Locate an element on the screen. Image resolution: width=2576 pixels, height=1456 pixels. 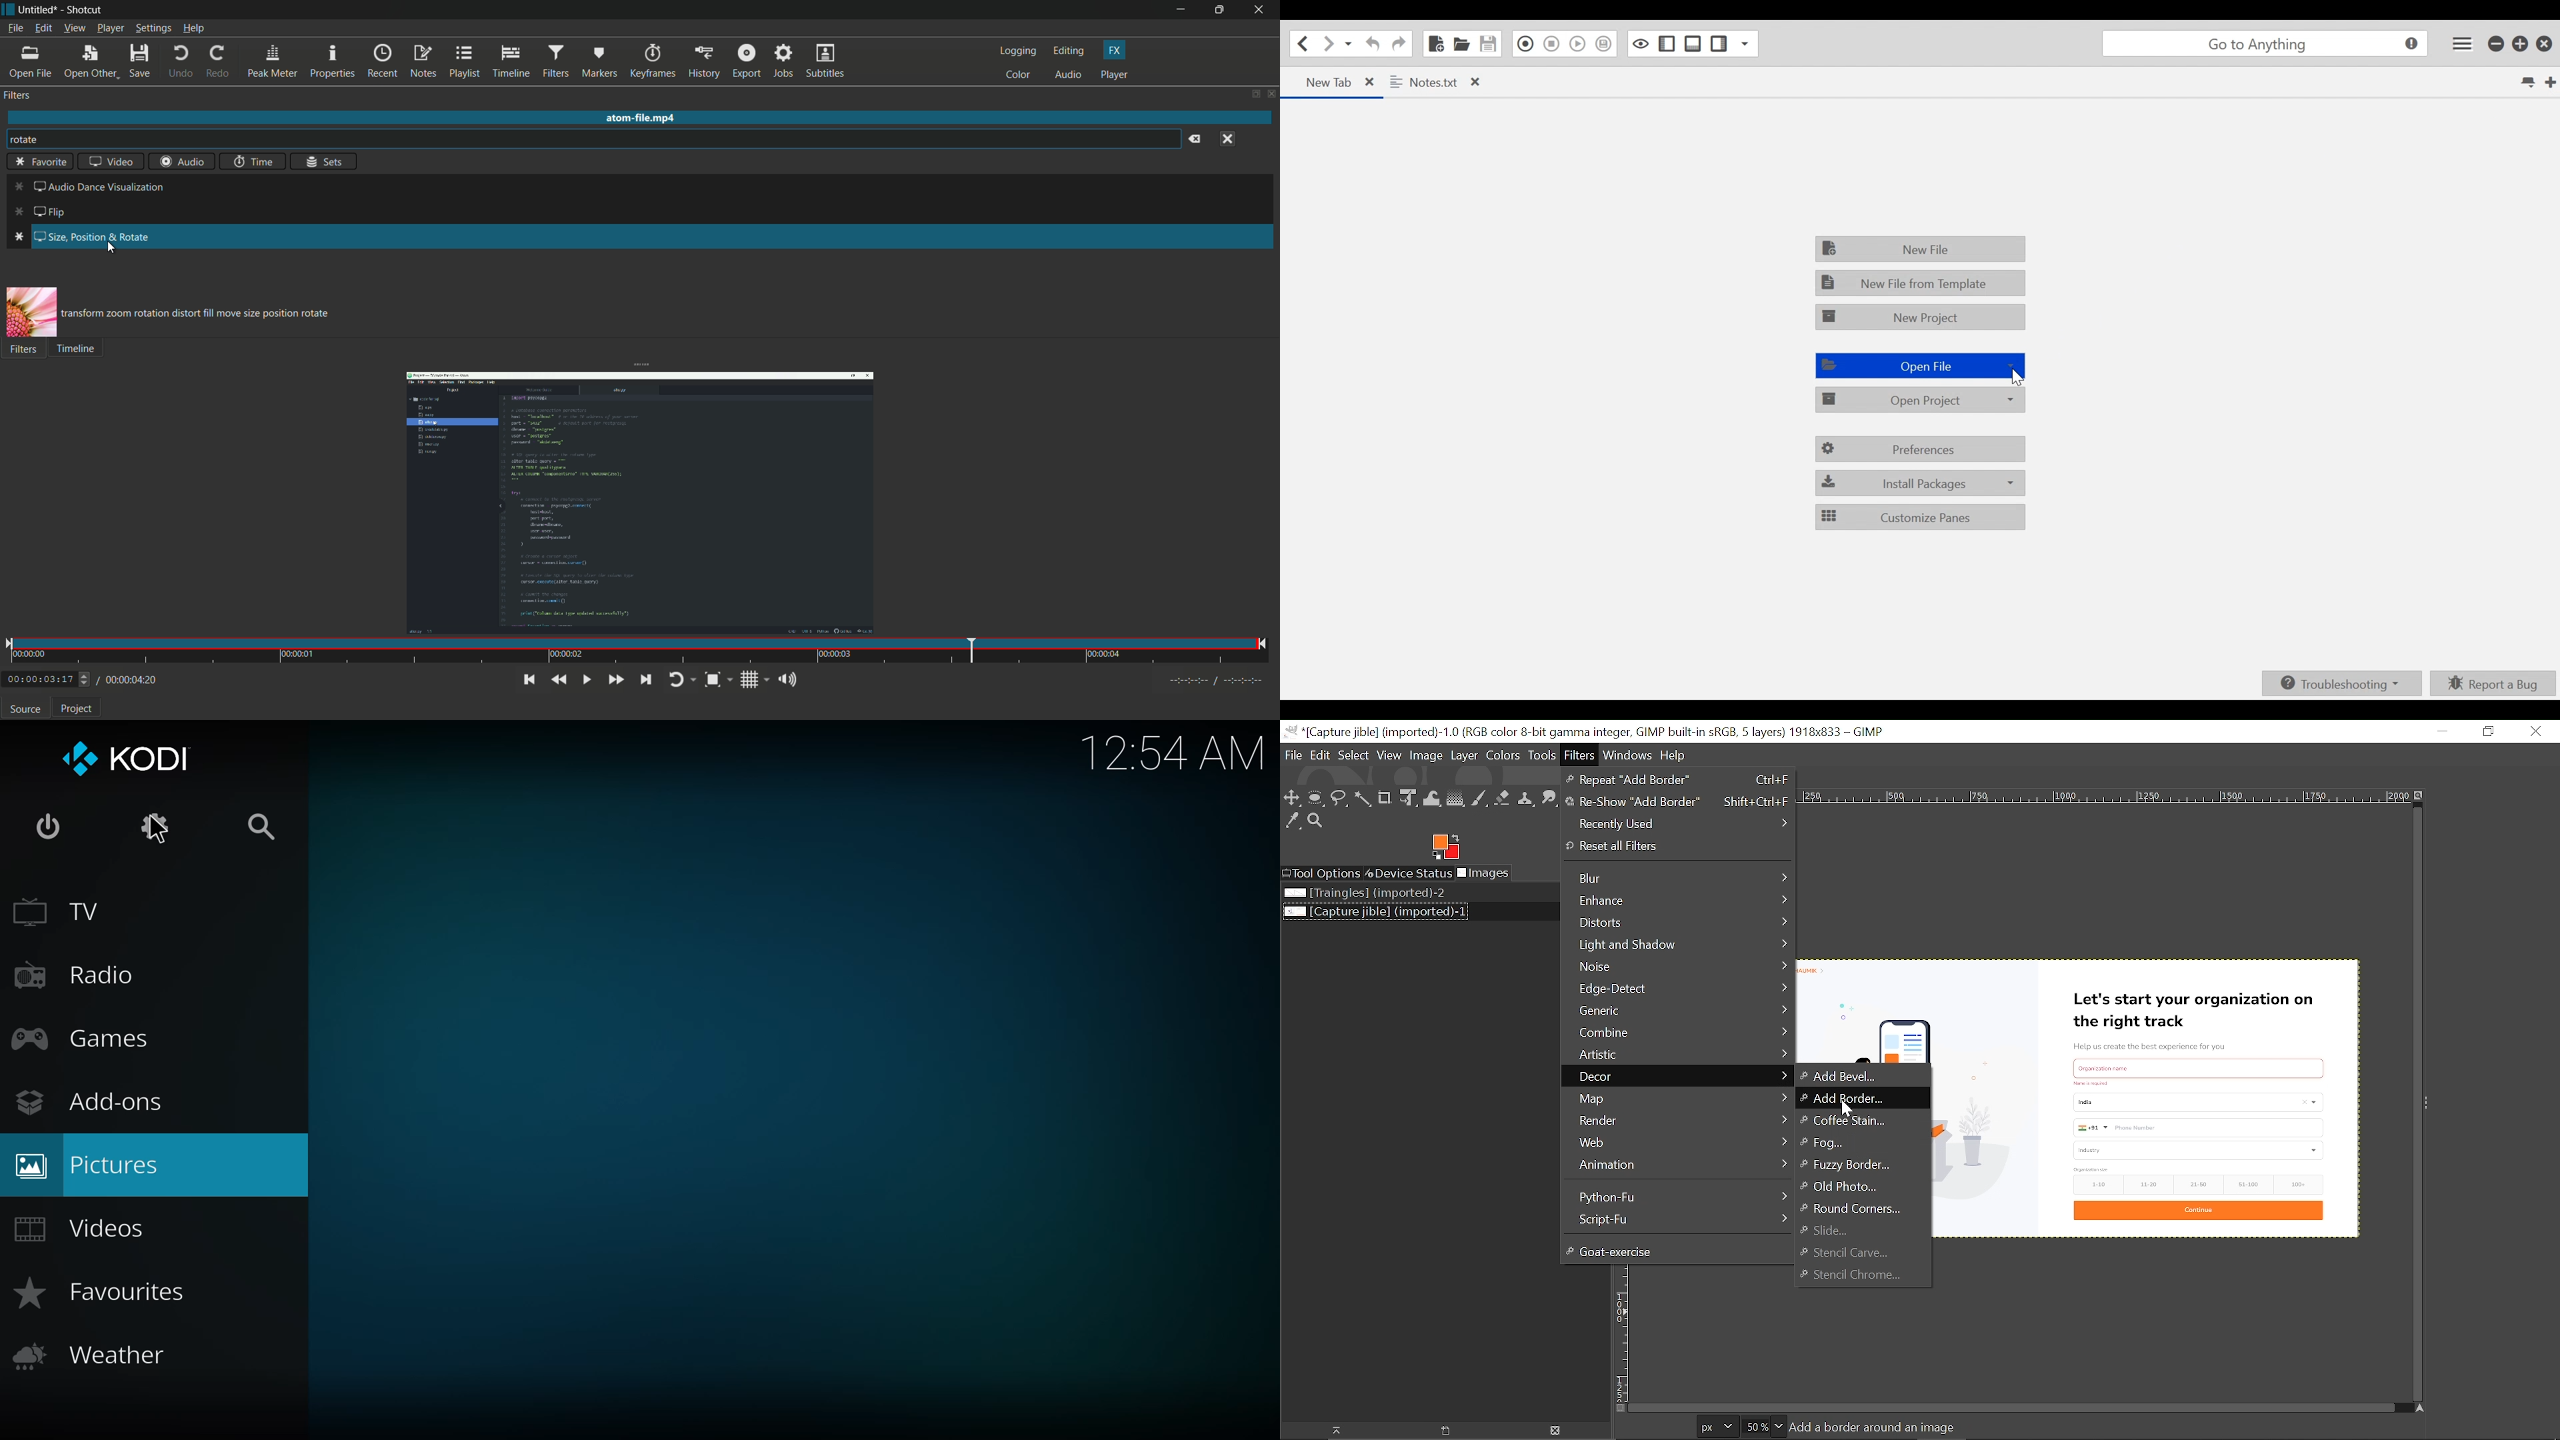
favorite is located at coordinates (39, 162).